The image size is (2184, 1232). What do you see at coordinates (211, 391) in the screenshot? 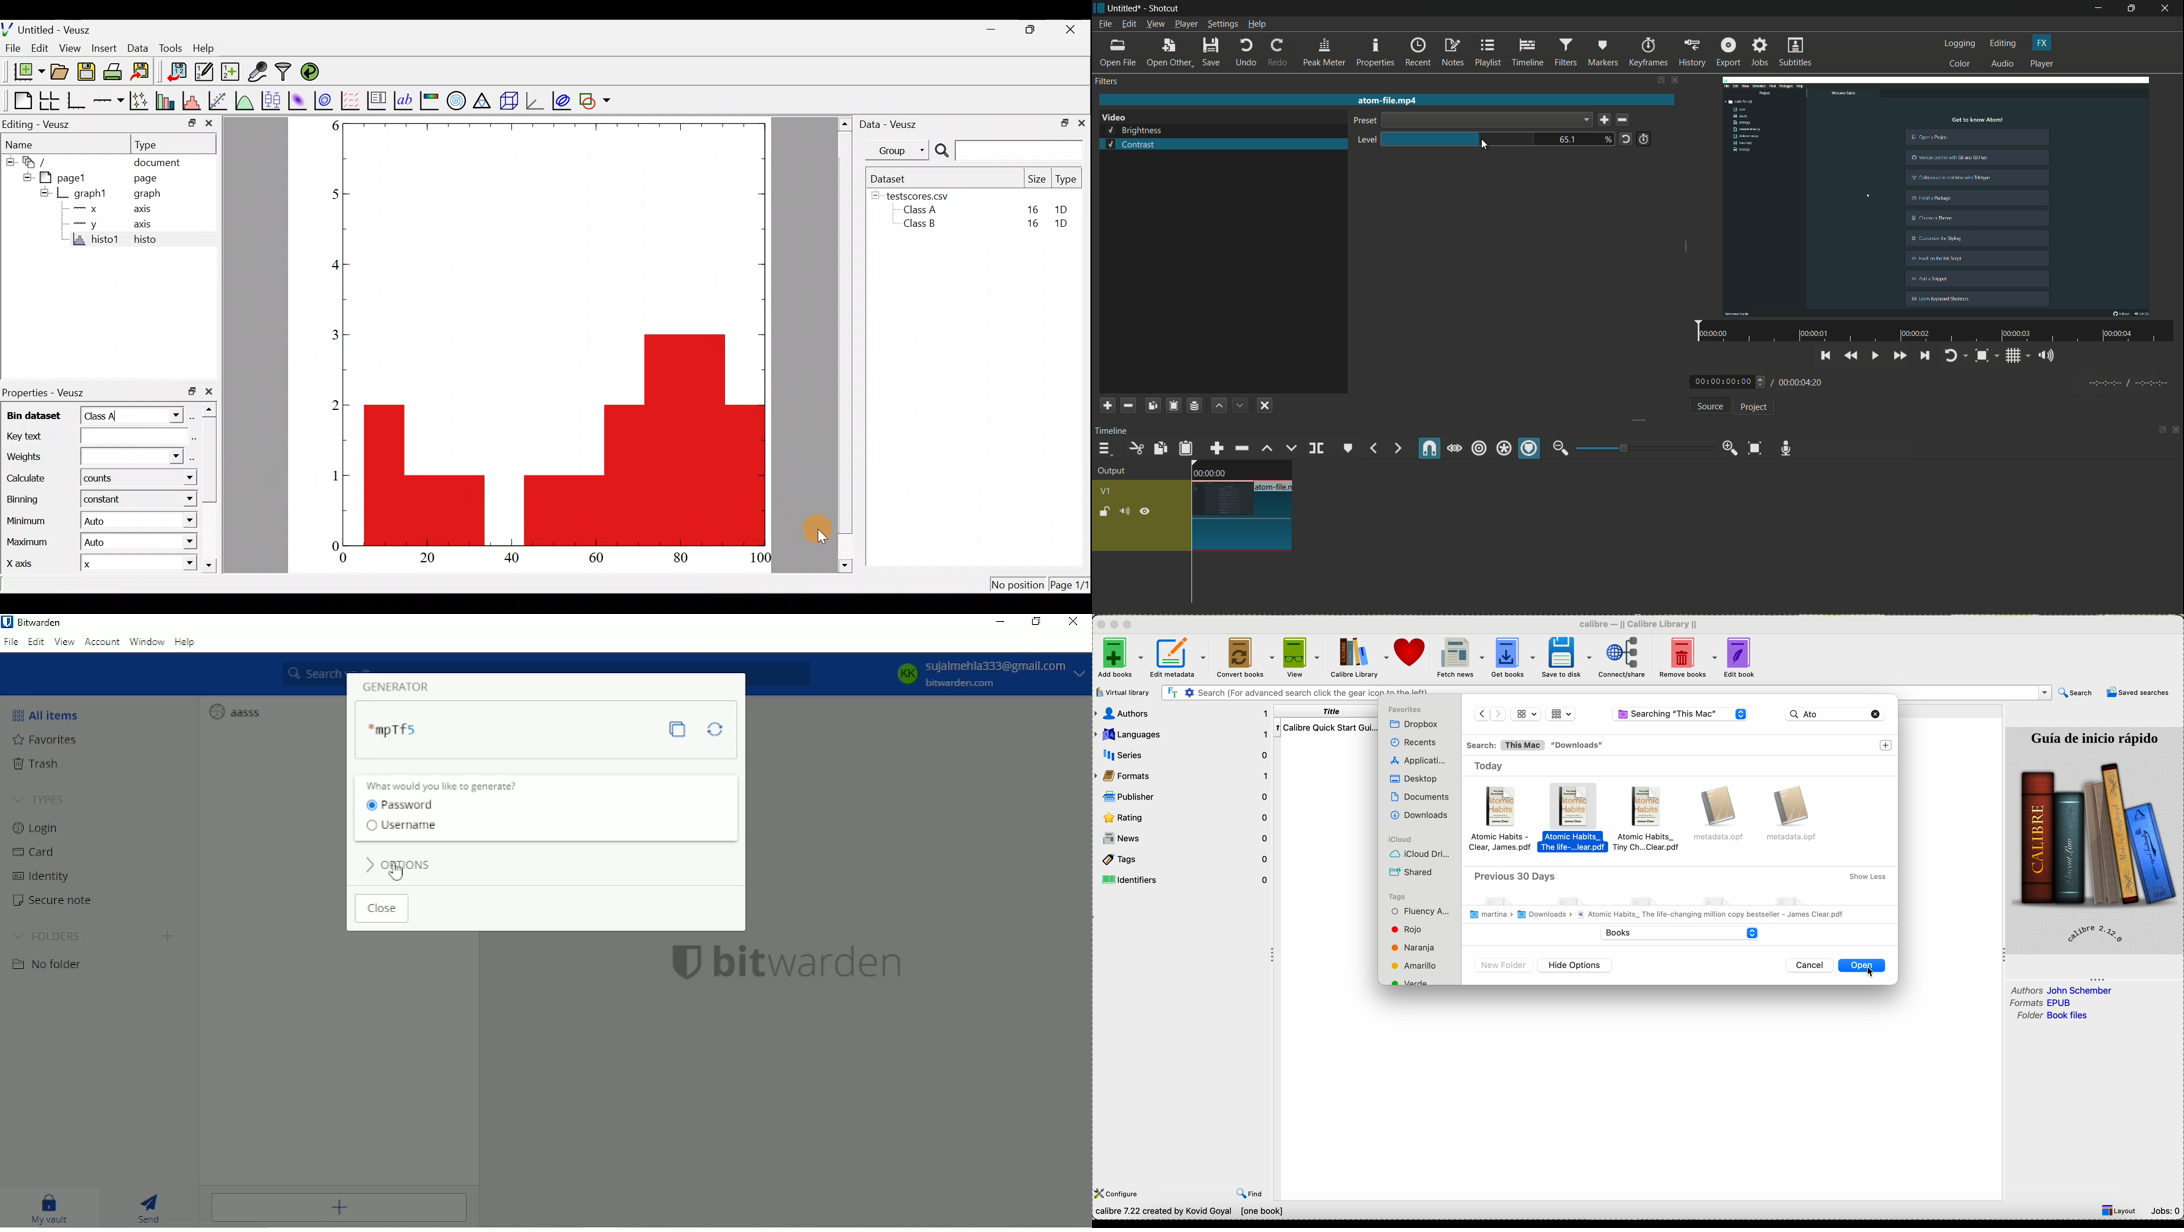
I see `close` at bounding box center [211, 391].